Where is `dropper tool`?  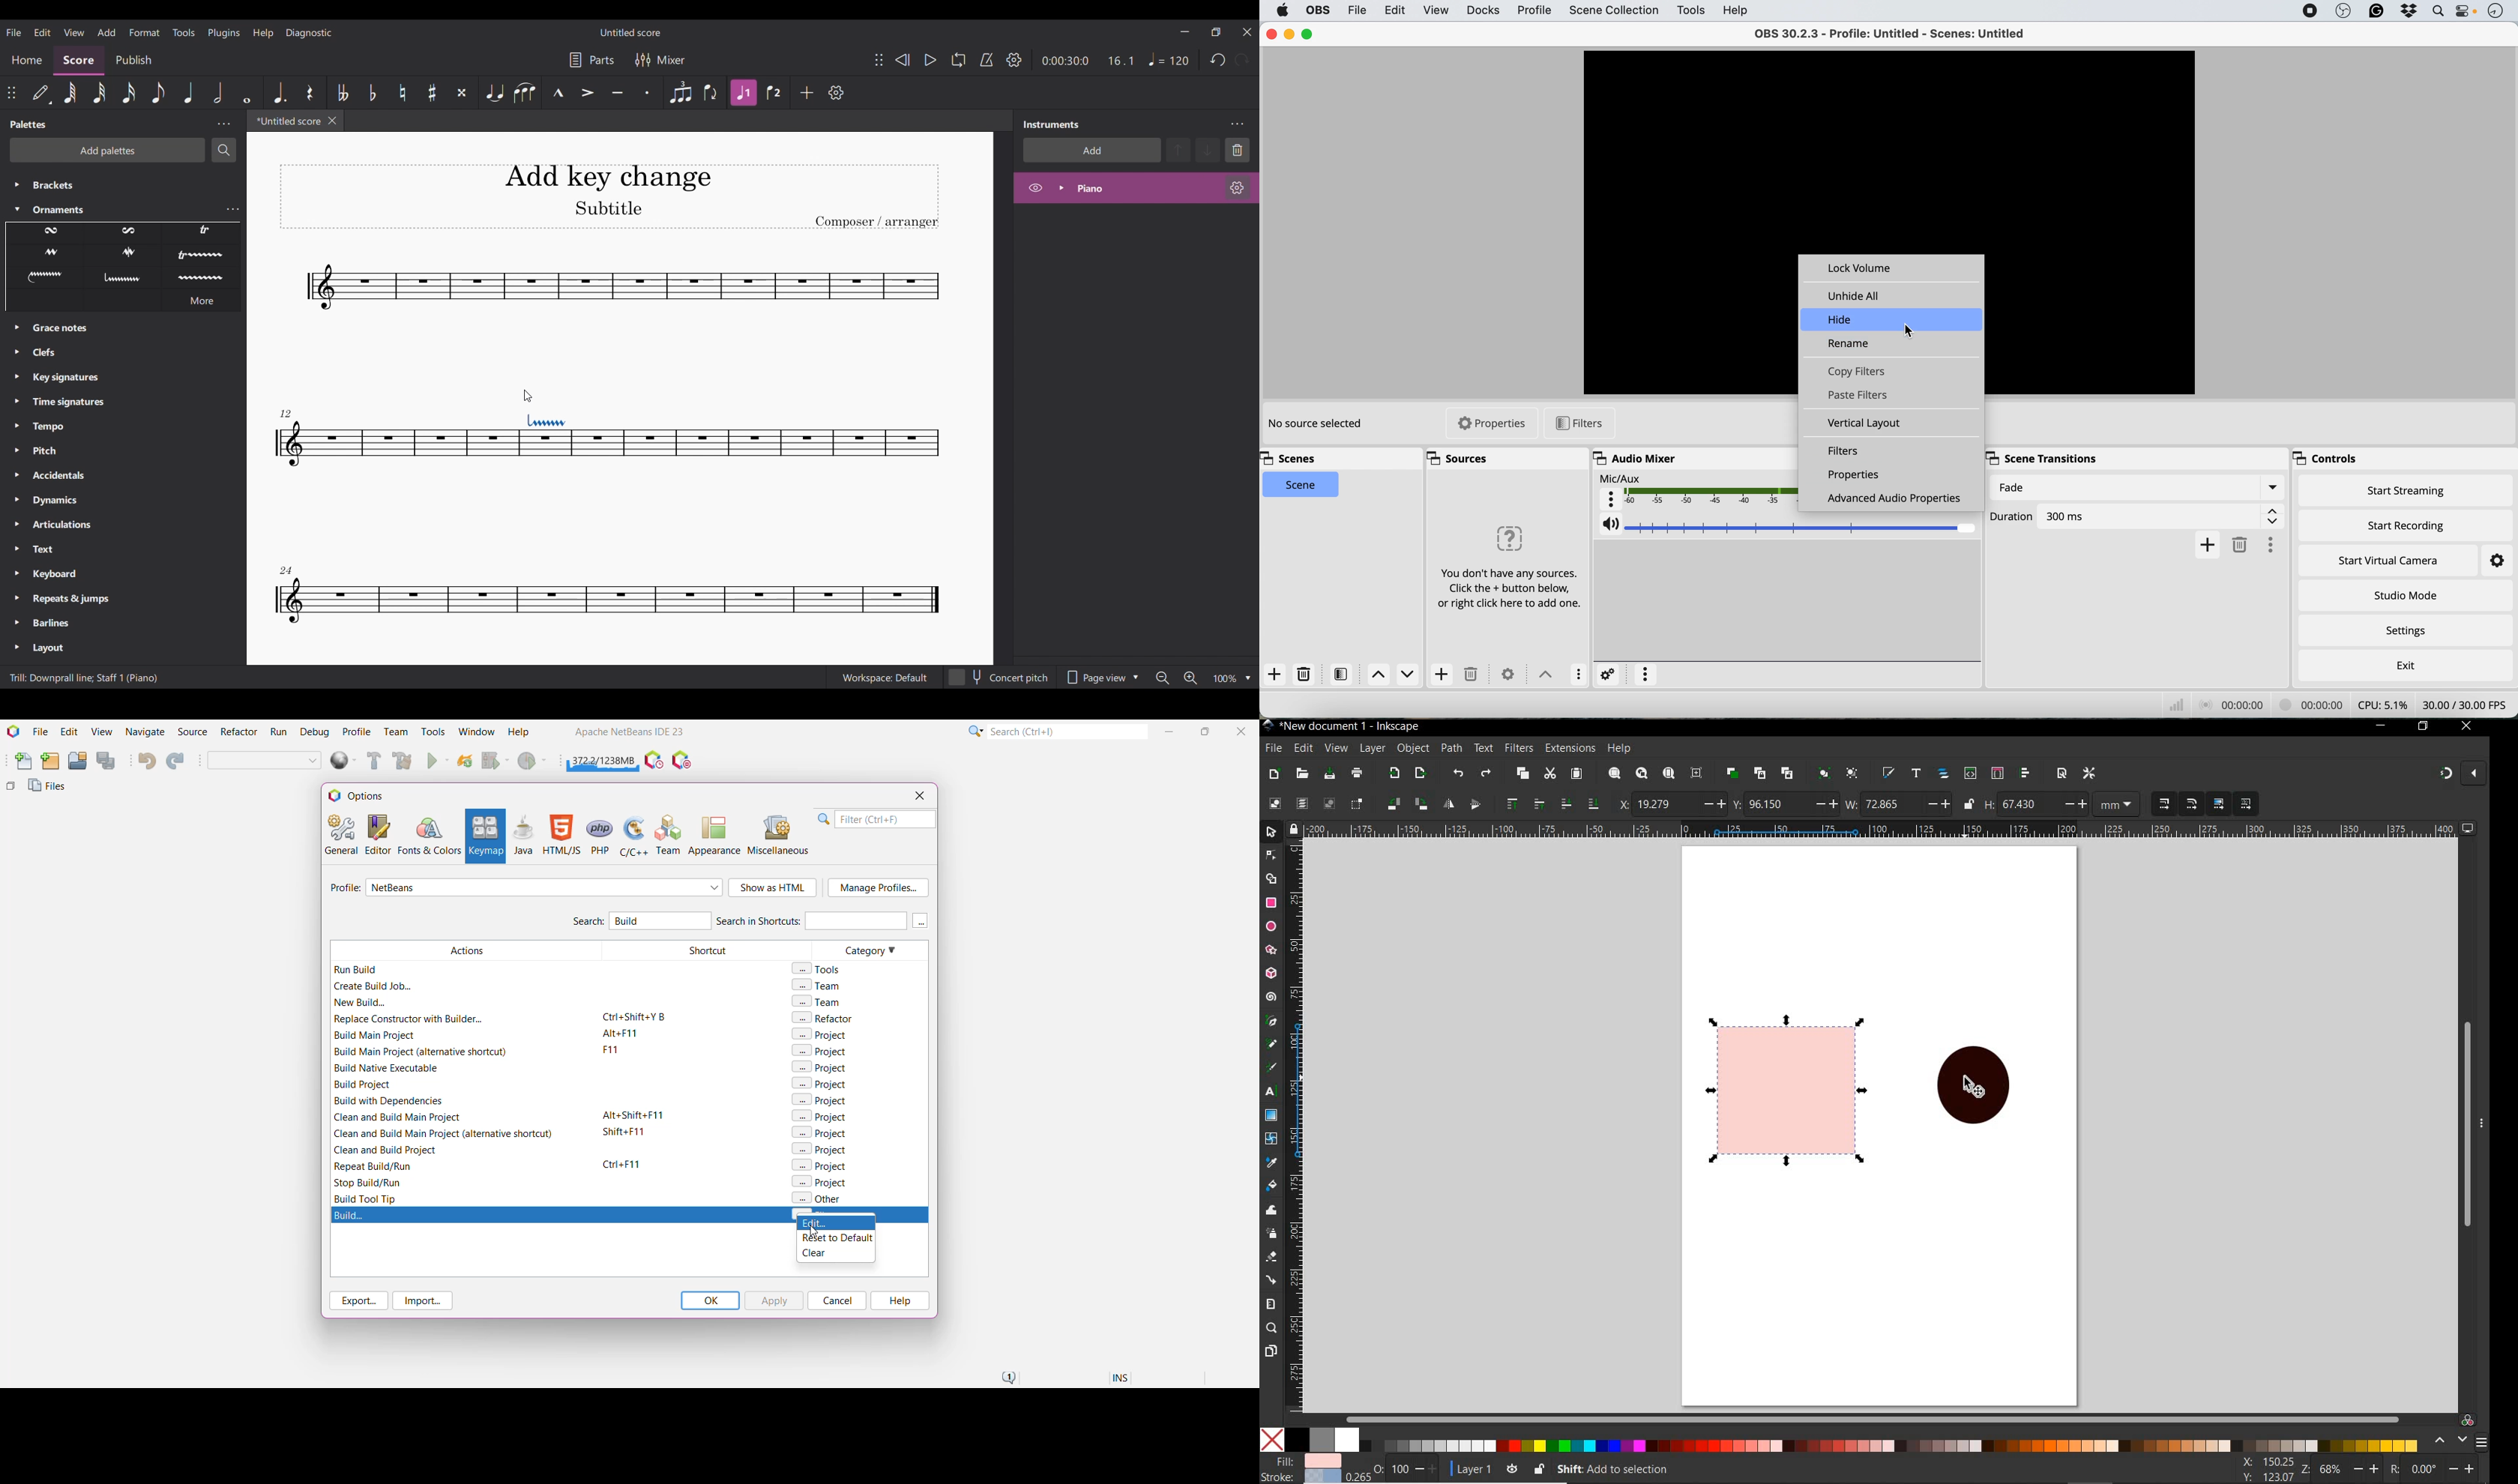
dropper tool is located at coordinates (1270, 1160).